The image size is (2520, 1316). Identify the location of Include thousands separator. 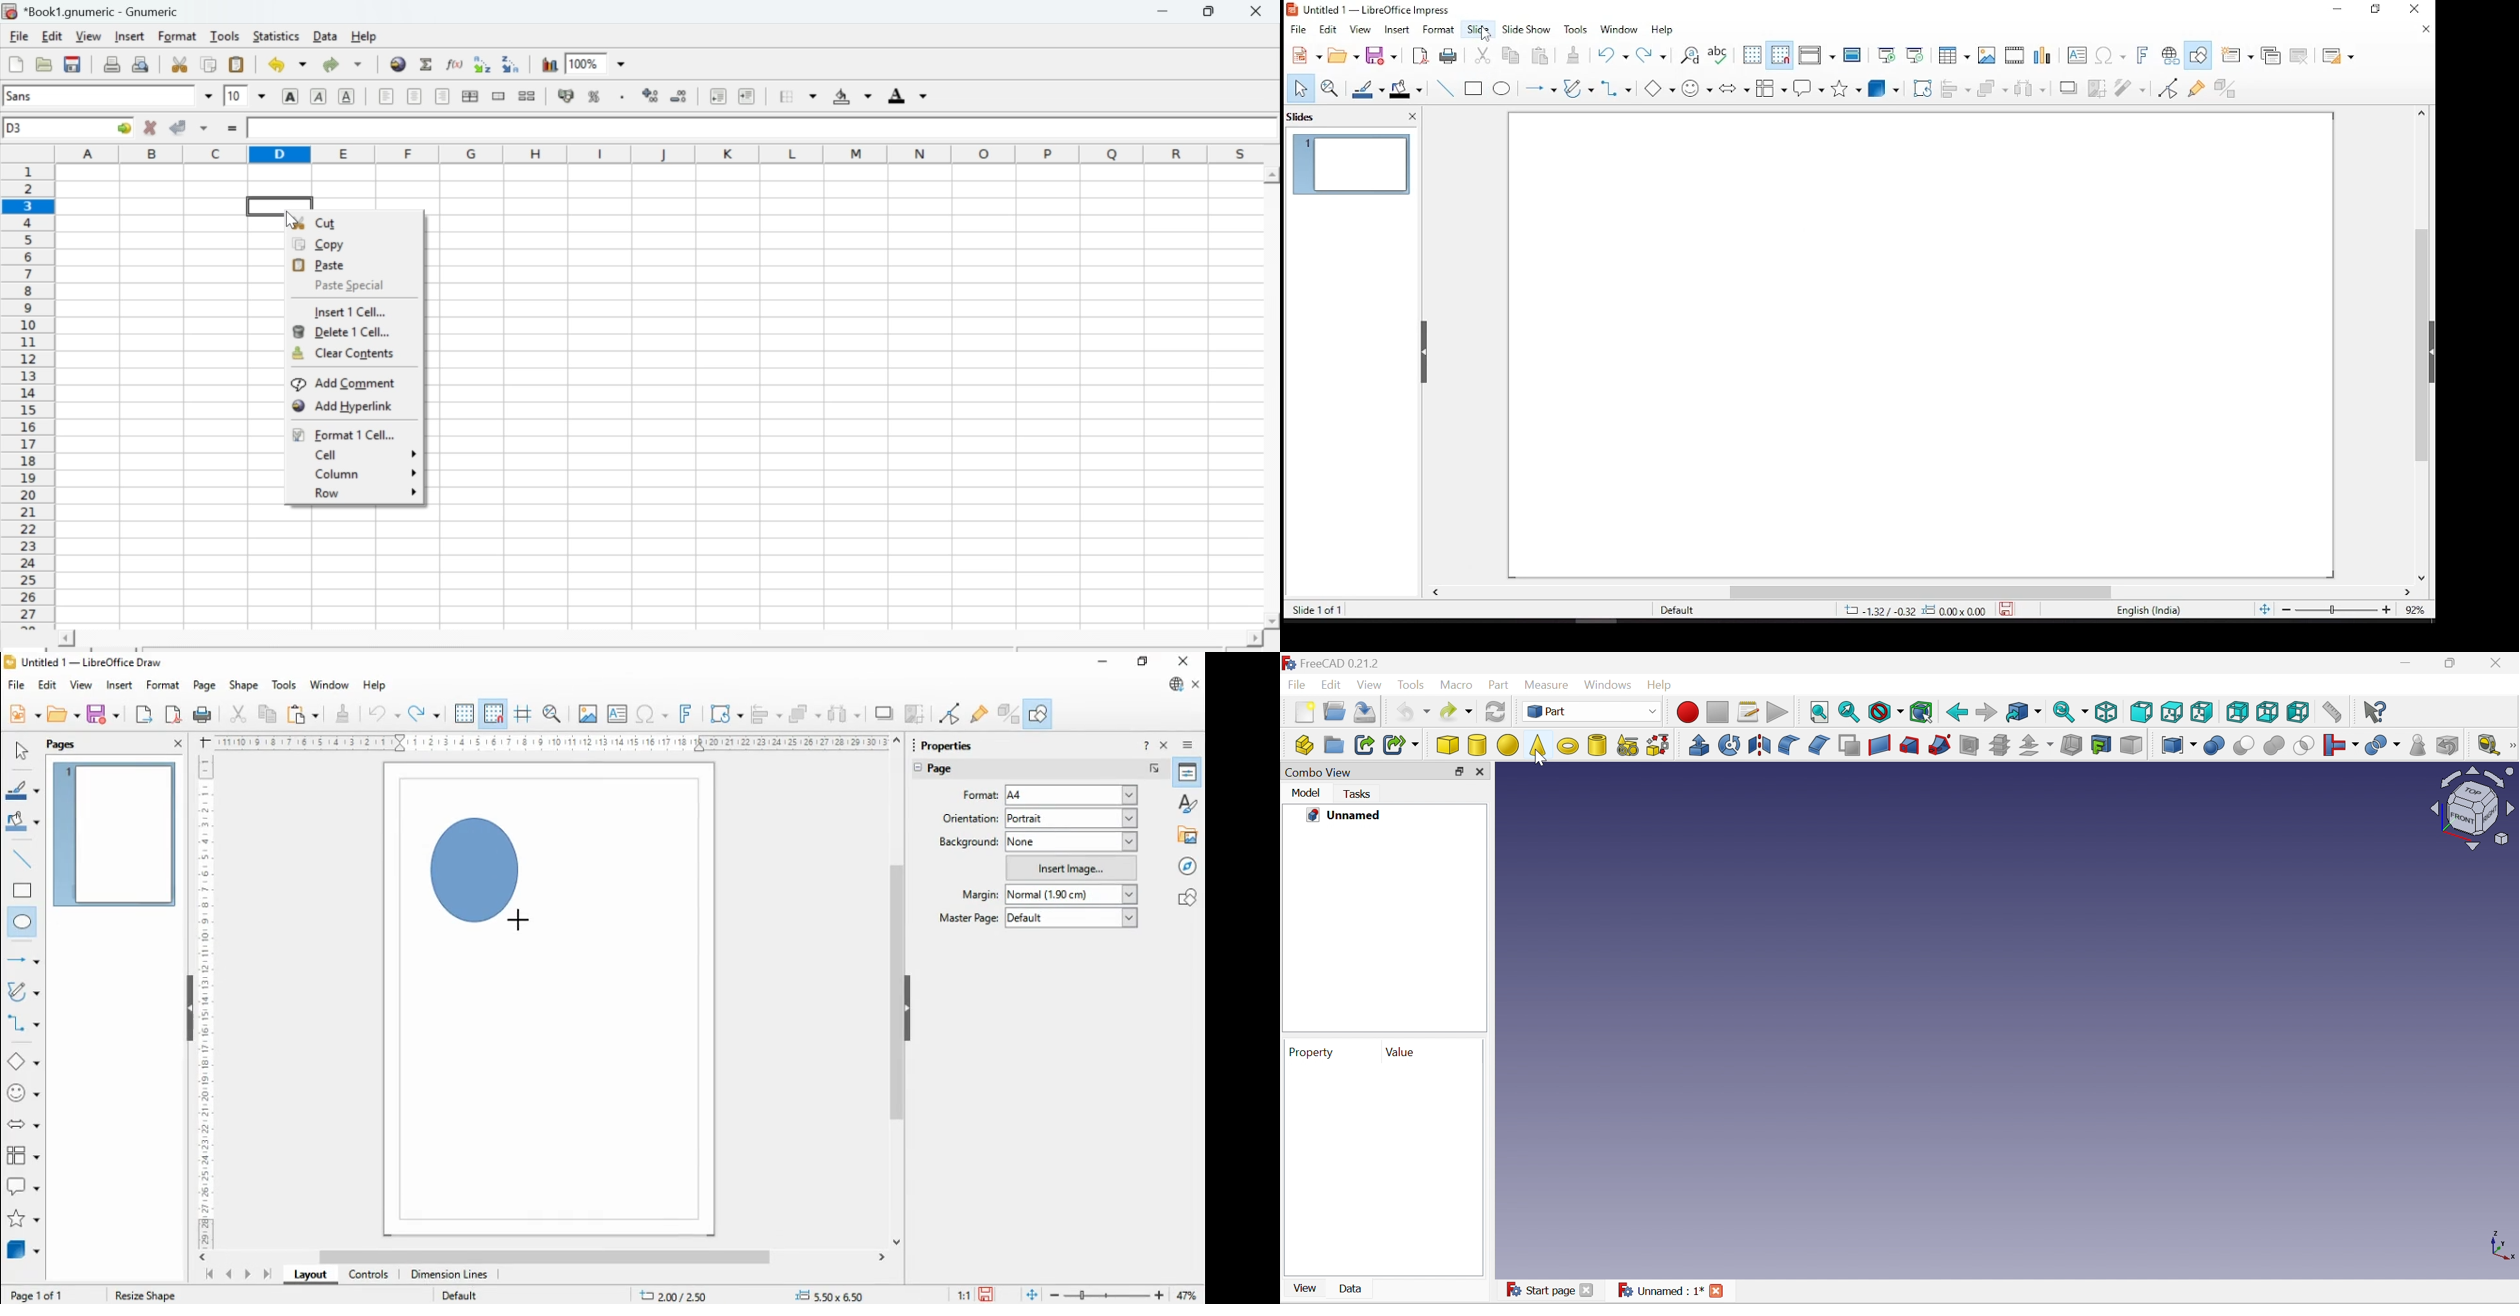
(622, 98).